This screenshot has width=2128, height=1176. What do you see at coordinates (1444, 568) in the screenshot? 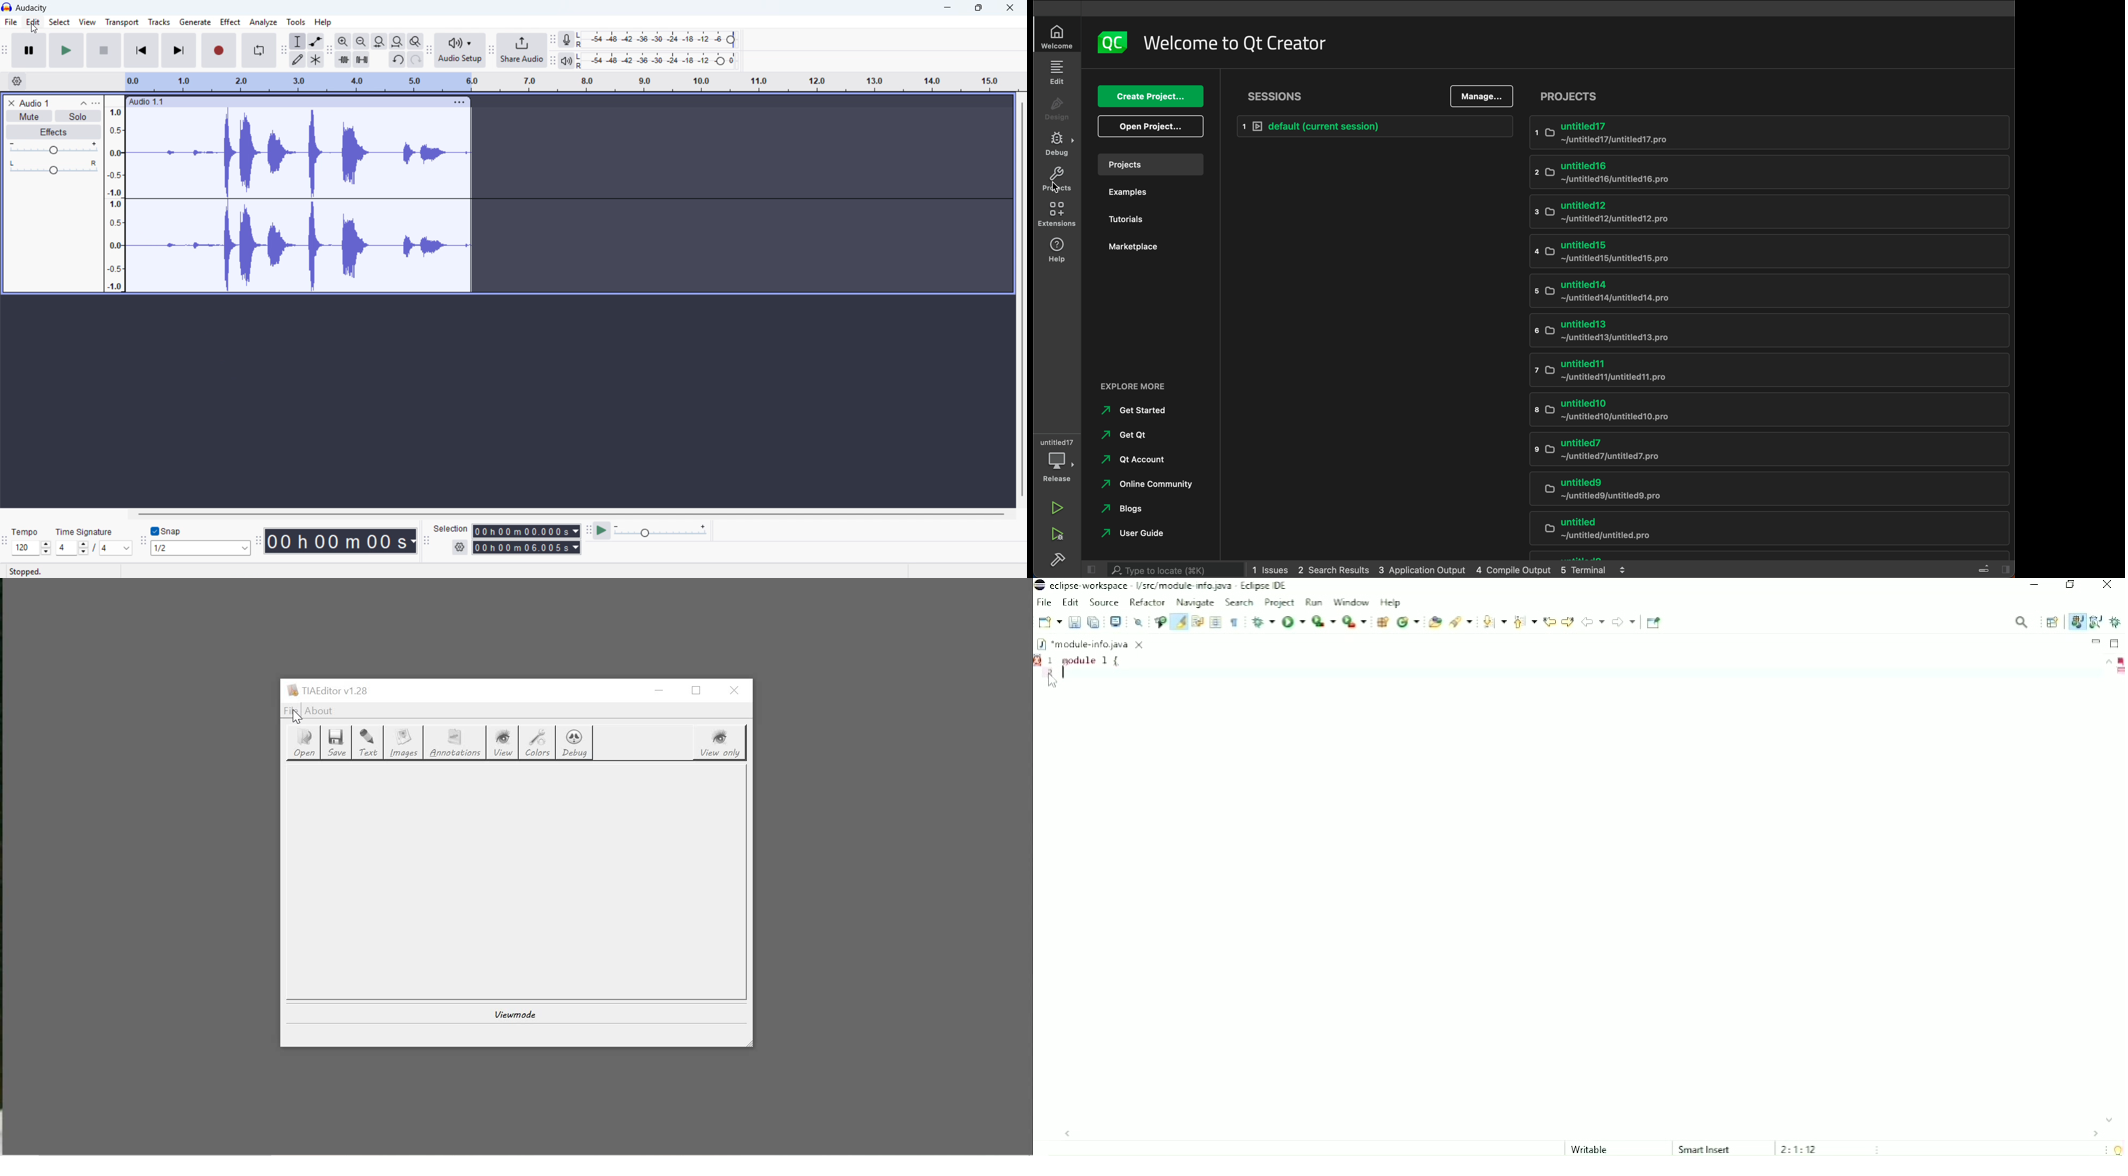
I see `logs` at bounding box center [1444, 568].